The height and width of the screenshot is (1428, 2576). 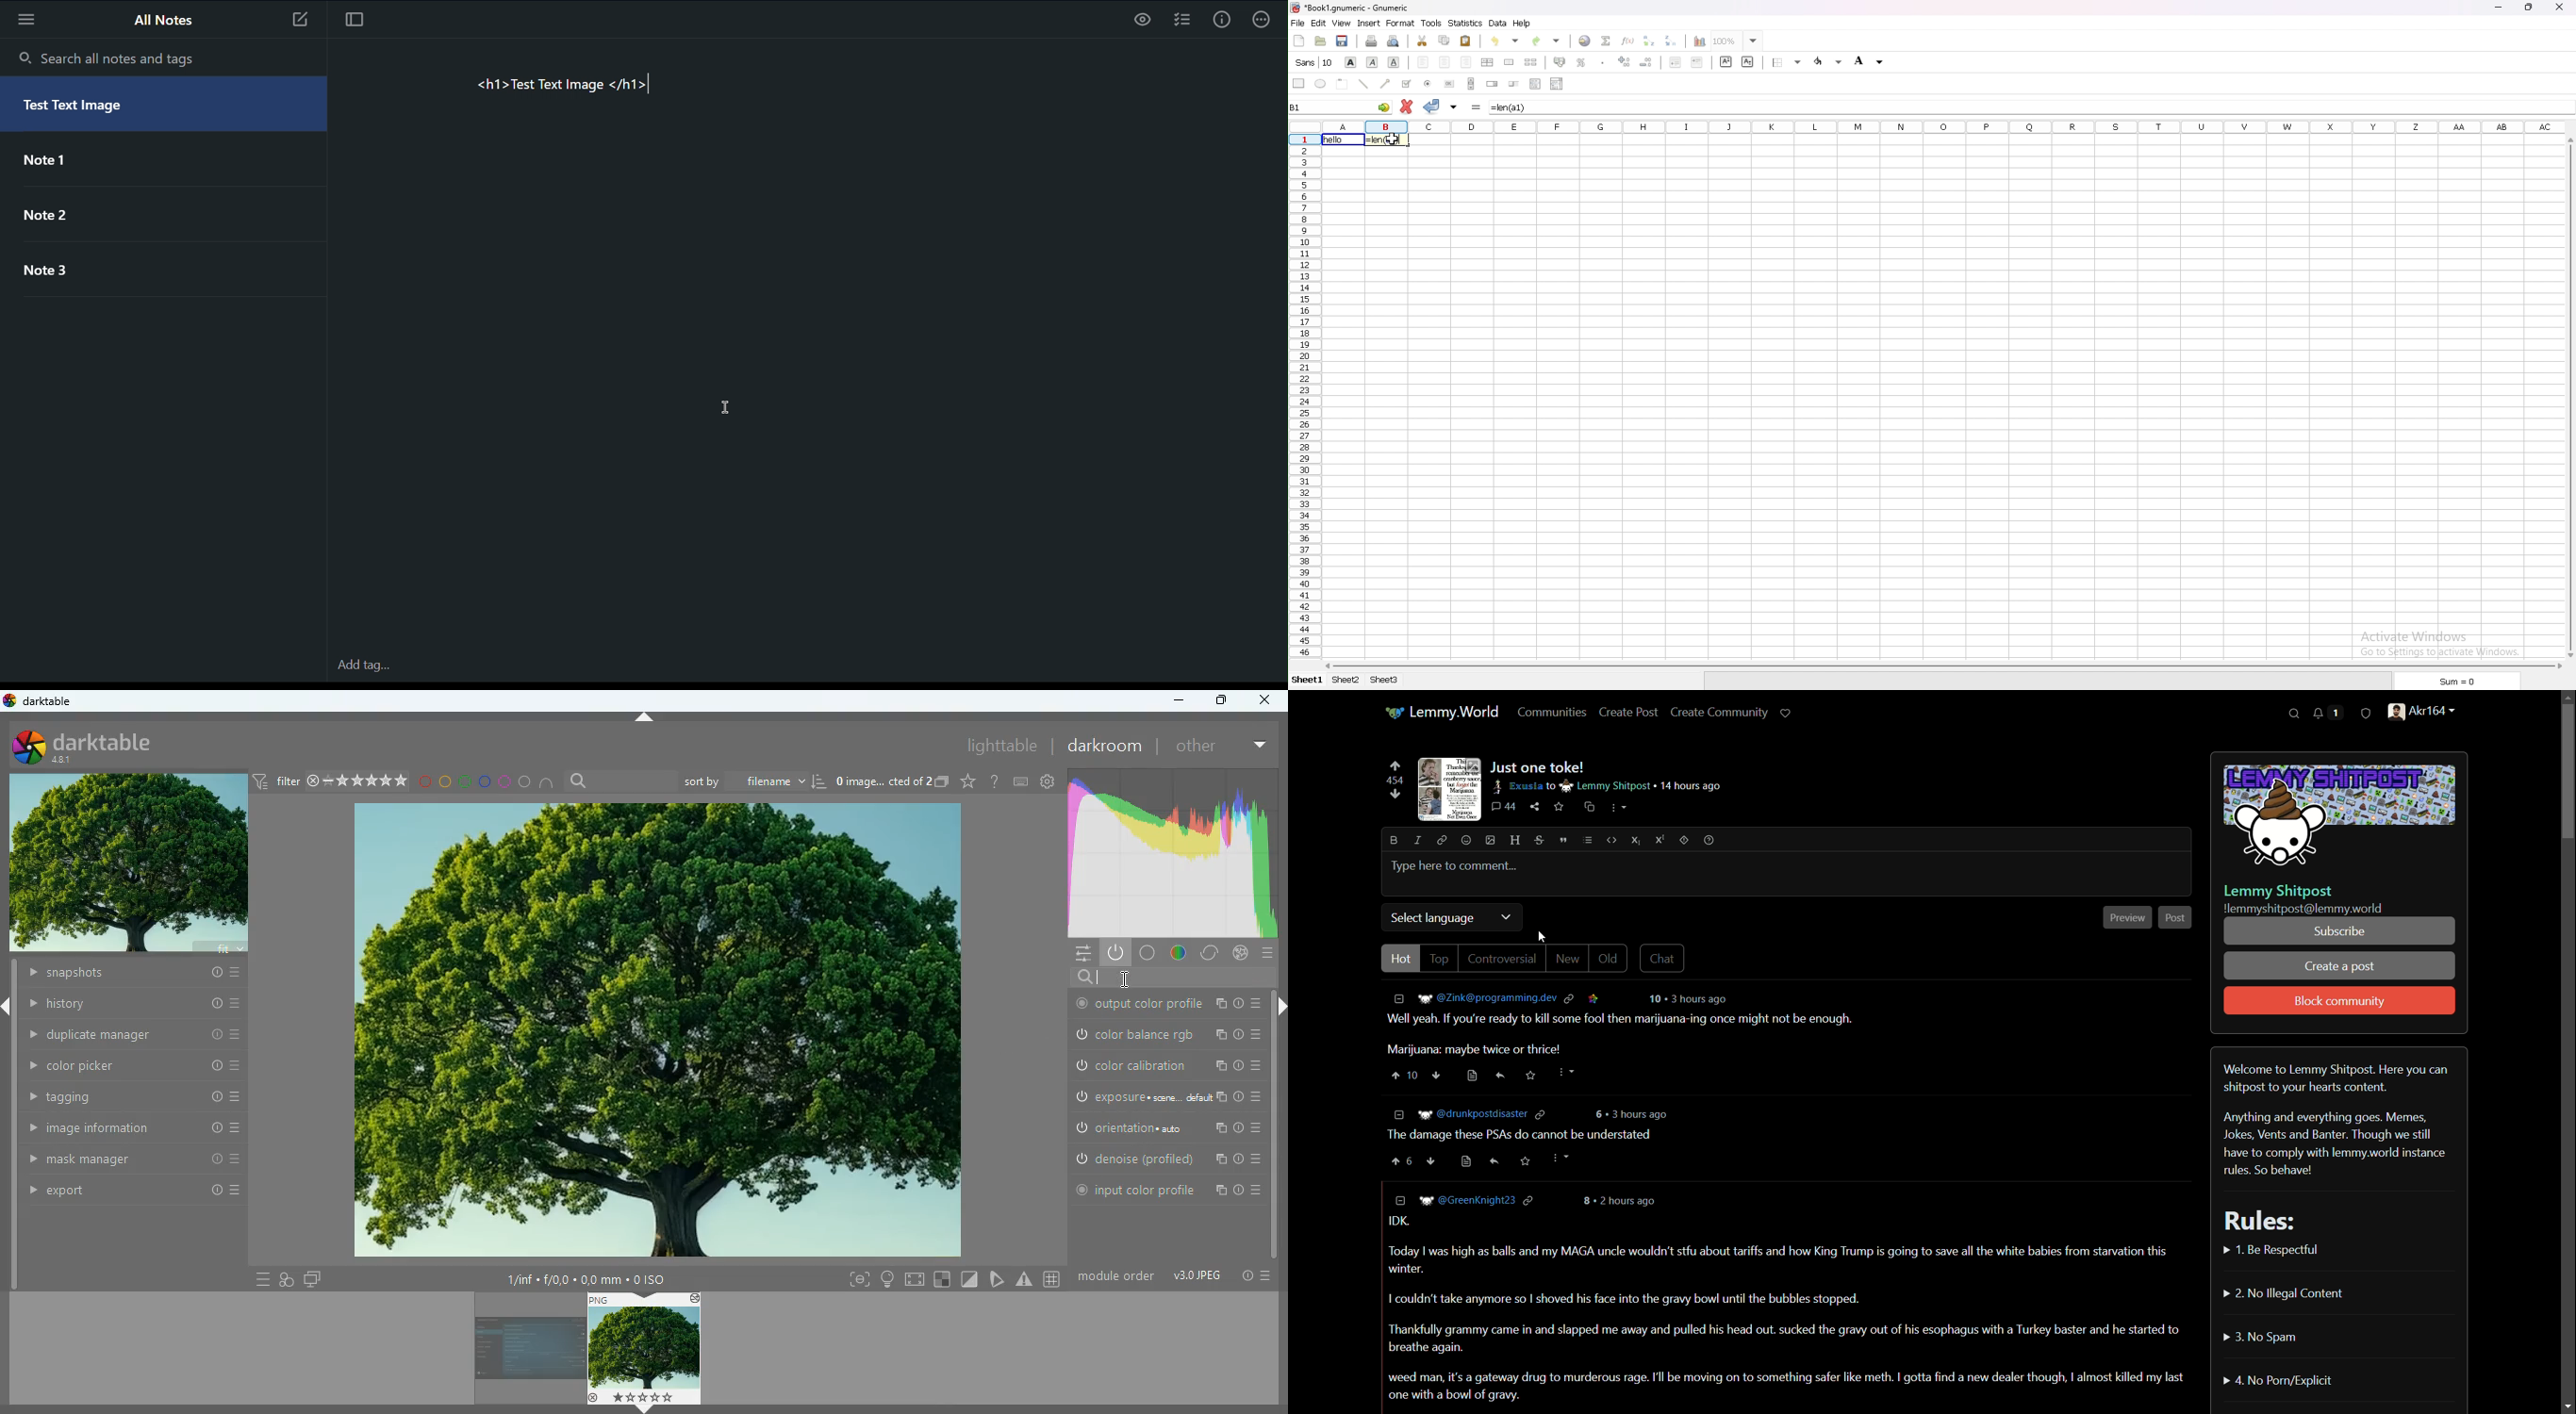 What do you see at coordinates (289, 1280) in the screenshot?
I see `overlap` at bounding box center [289, 1280].